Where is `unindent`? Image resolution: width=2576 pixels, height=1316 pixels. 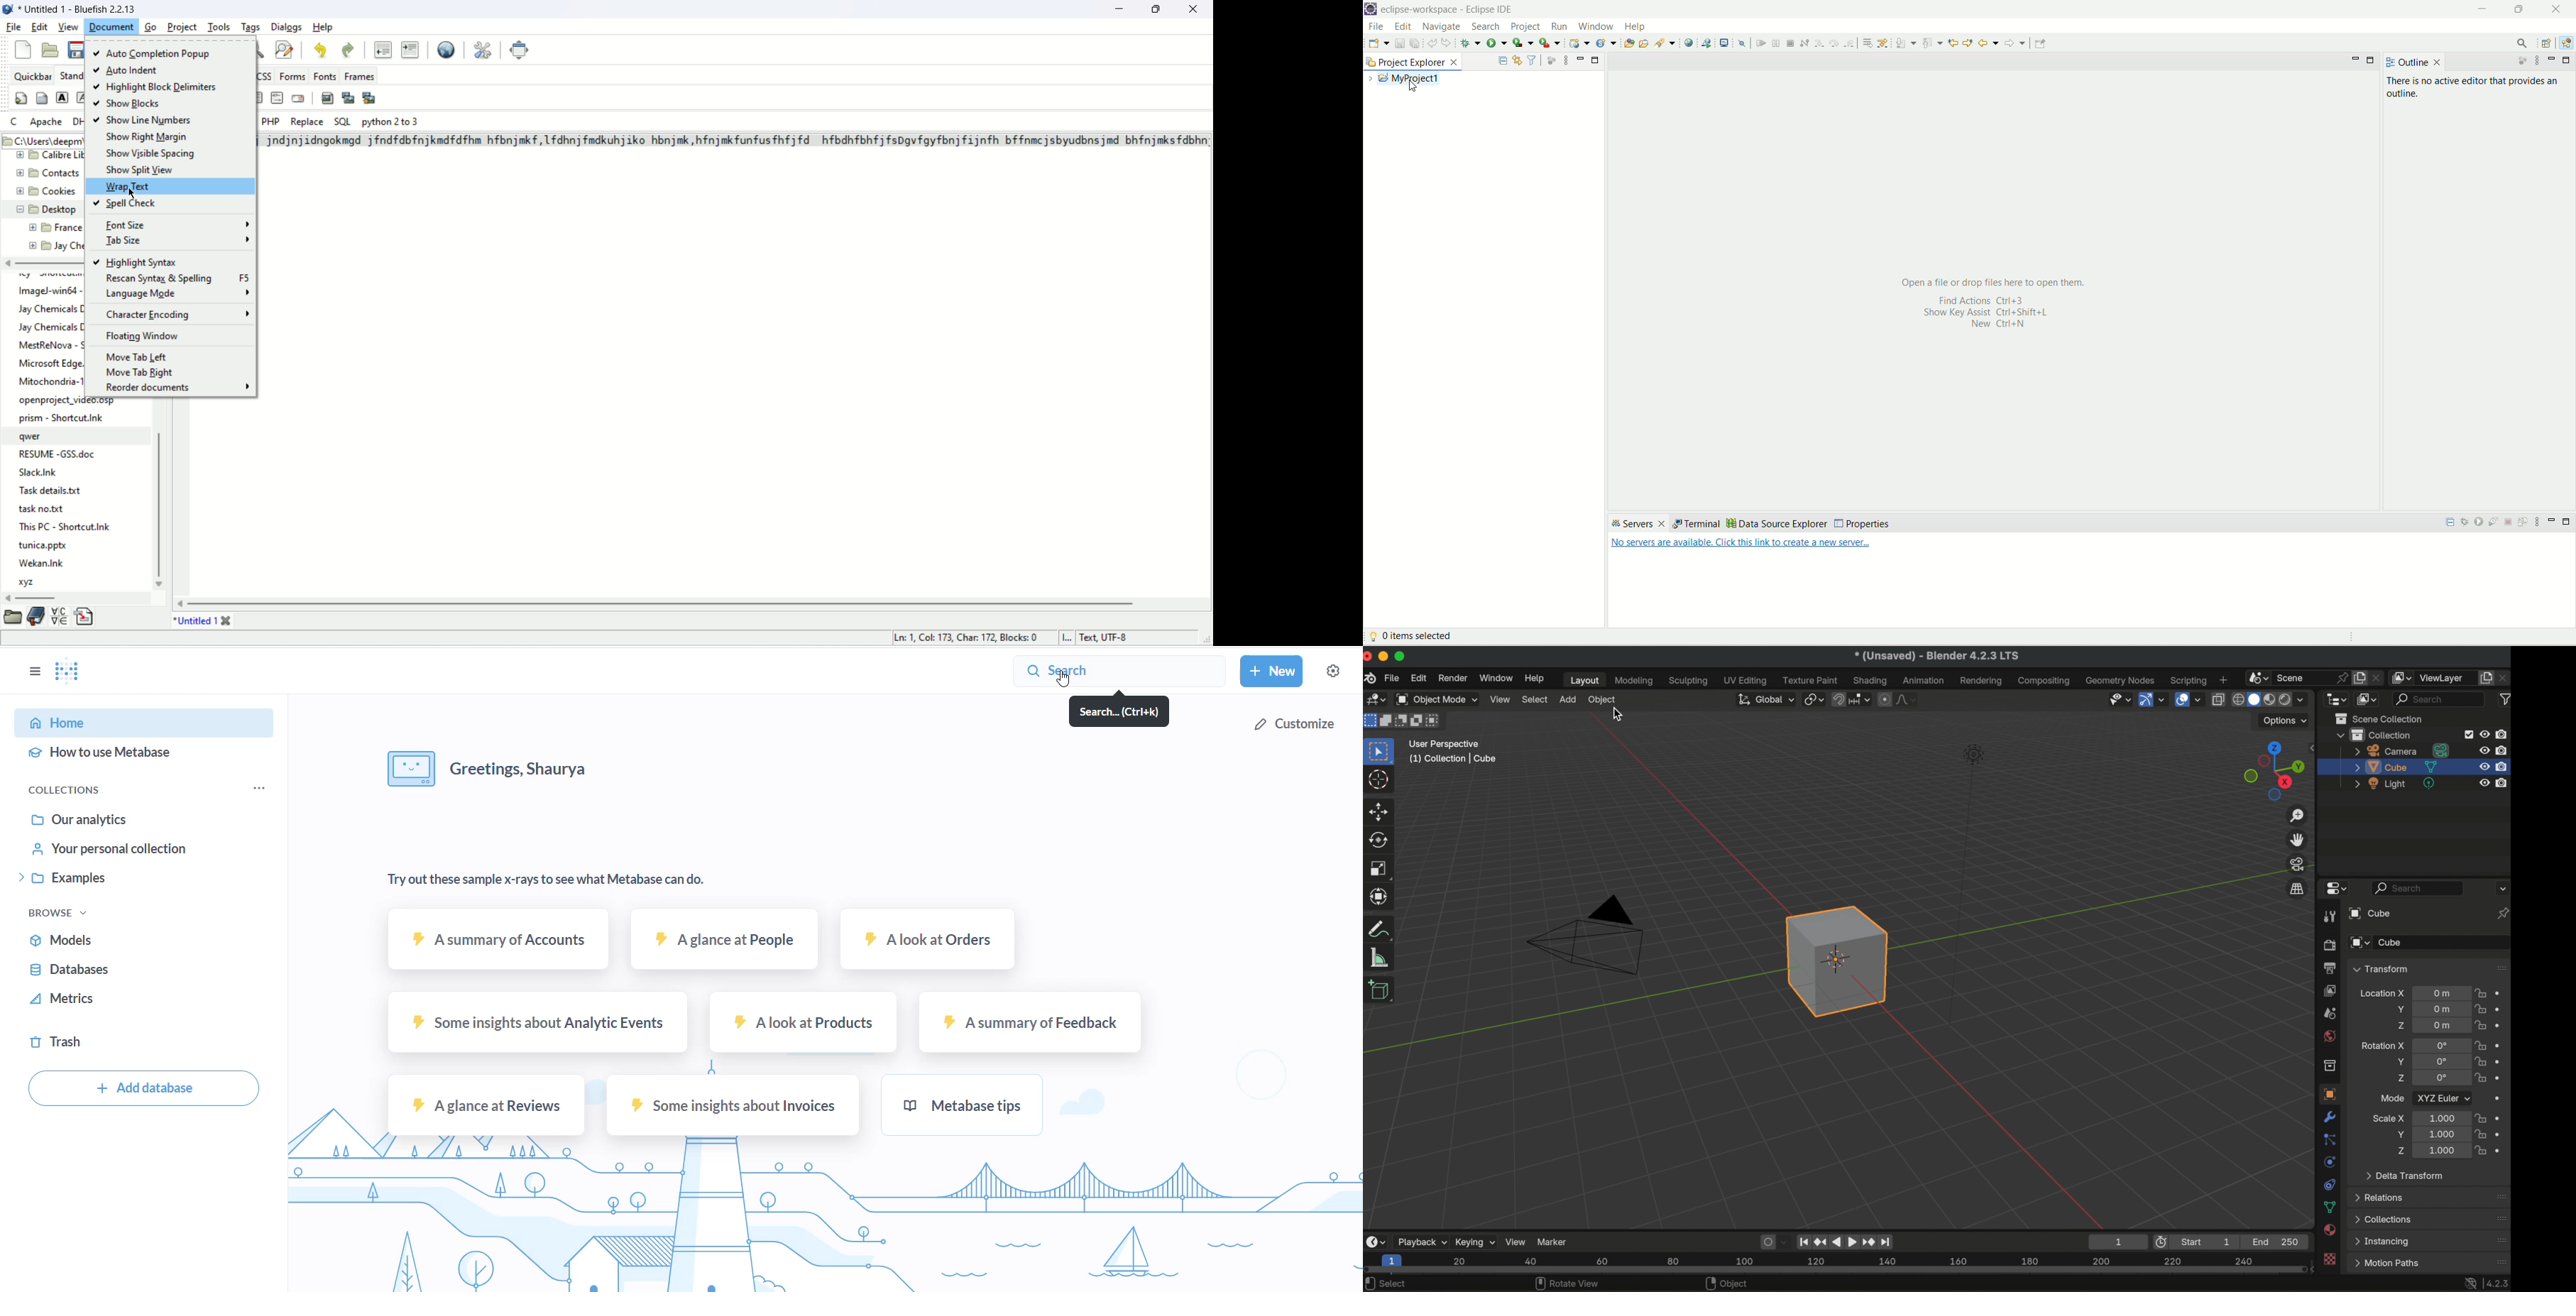
unindent is located at coordinates (380, 48).